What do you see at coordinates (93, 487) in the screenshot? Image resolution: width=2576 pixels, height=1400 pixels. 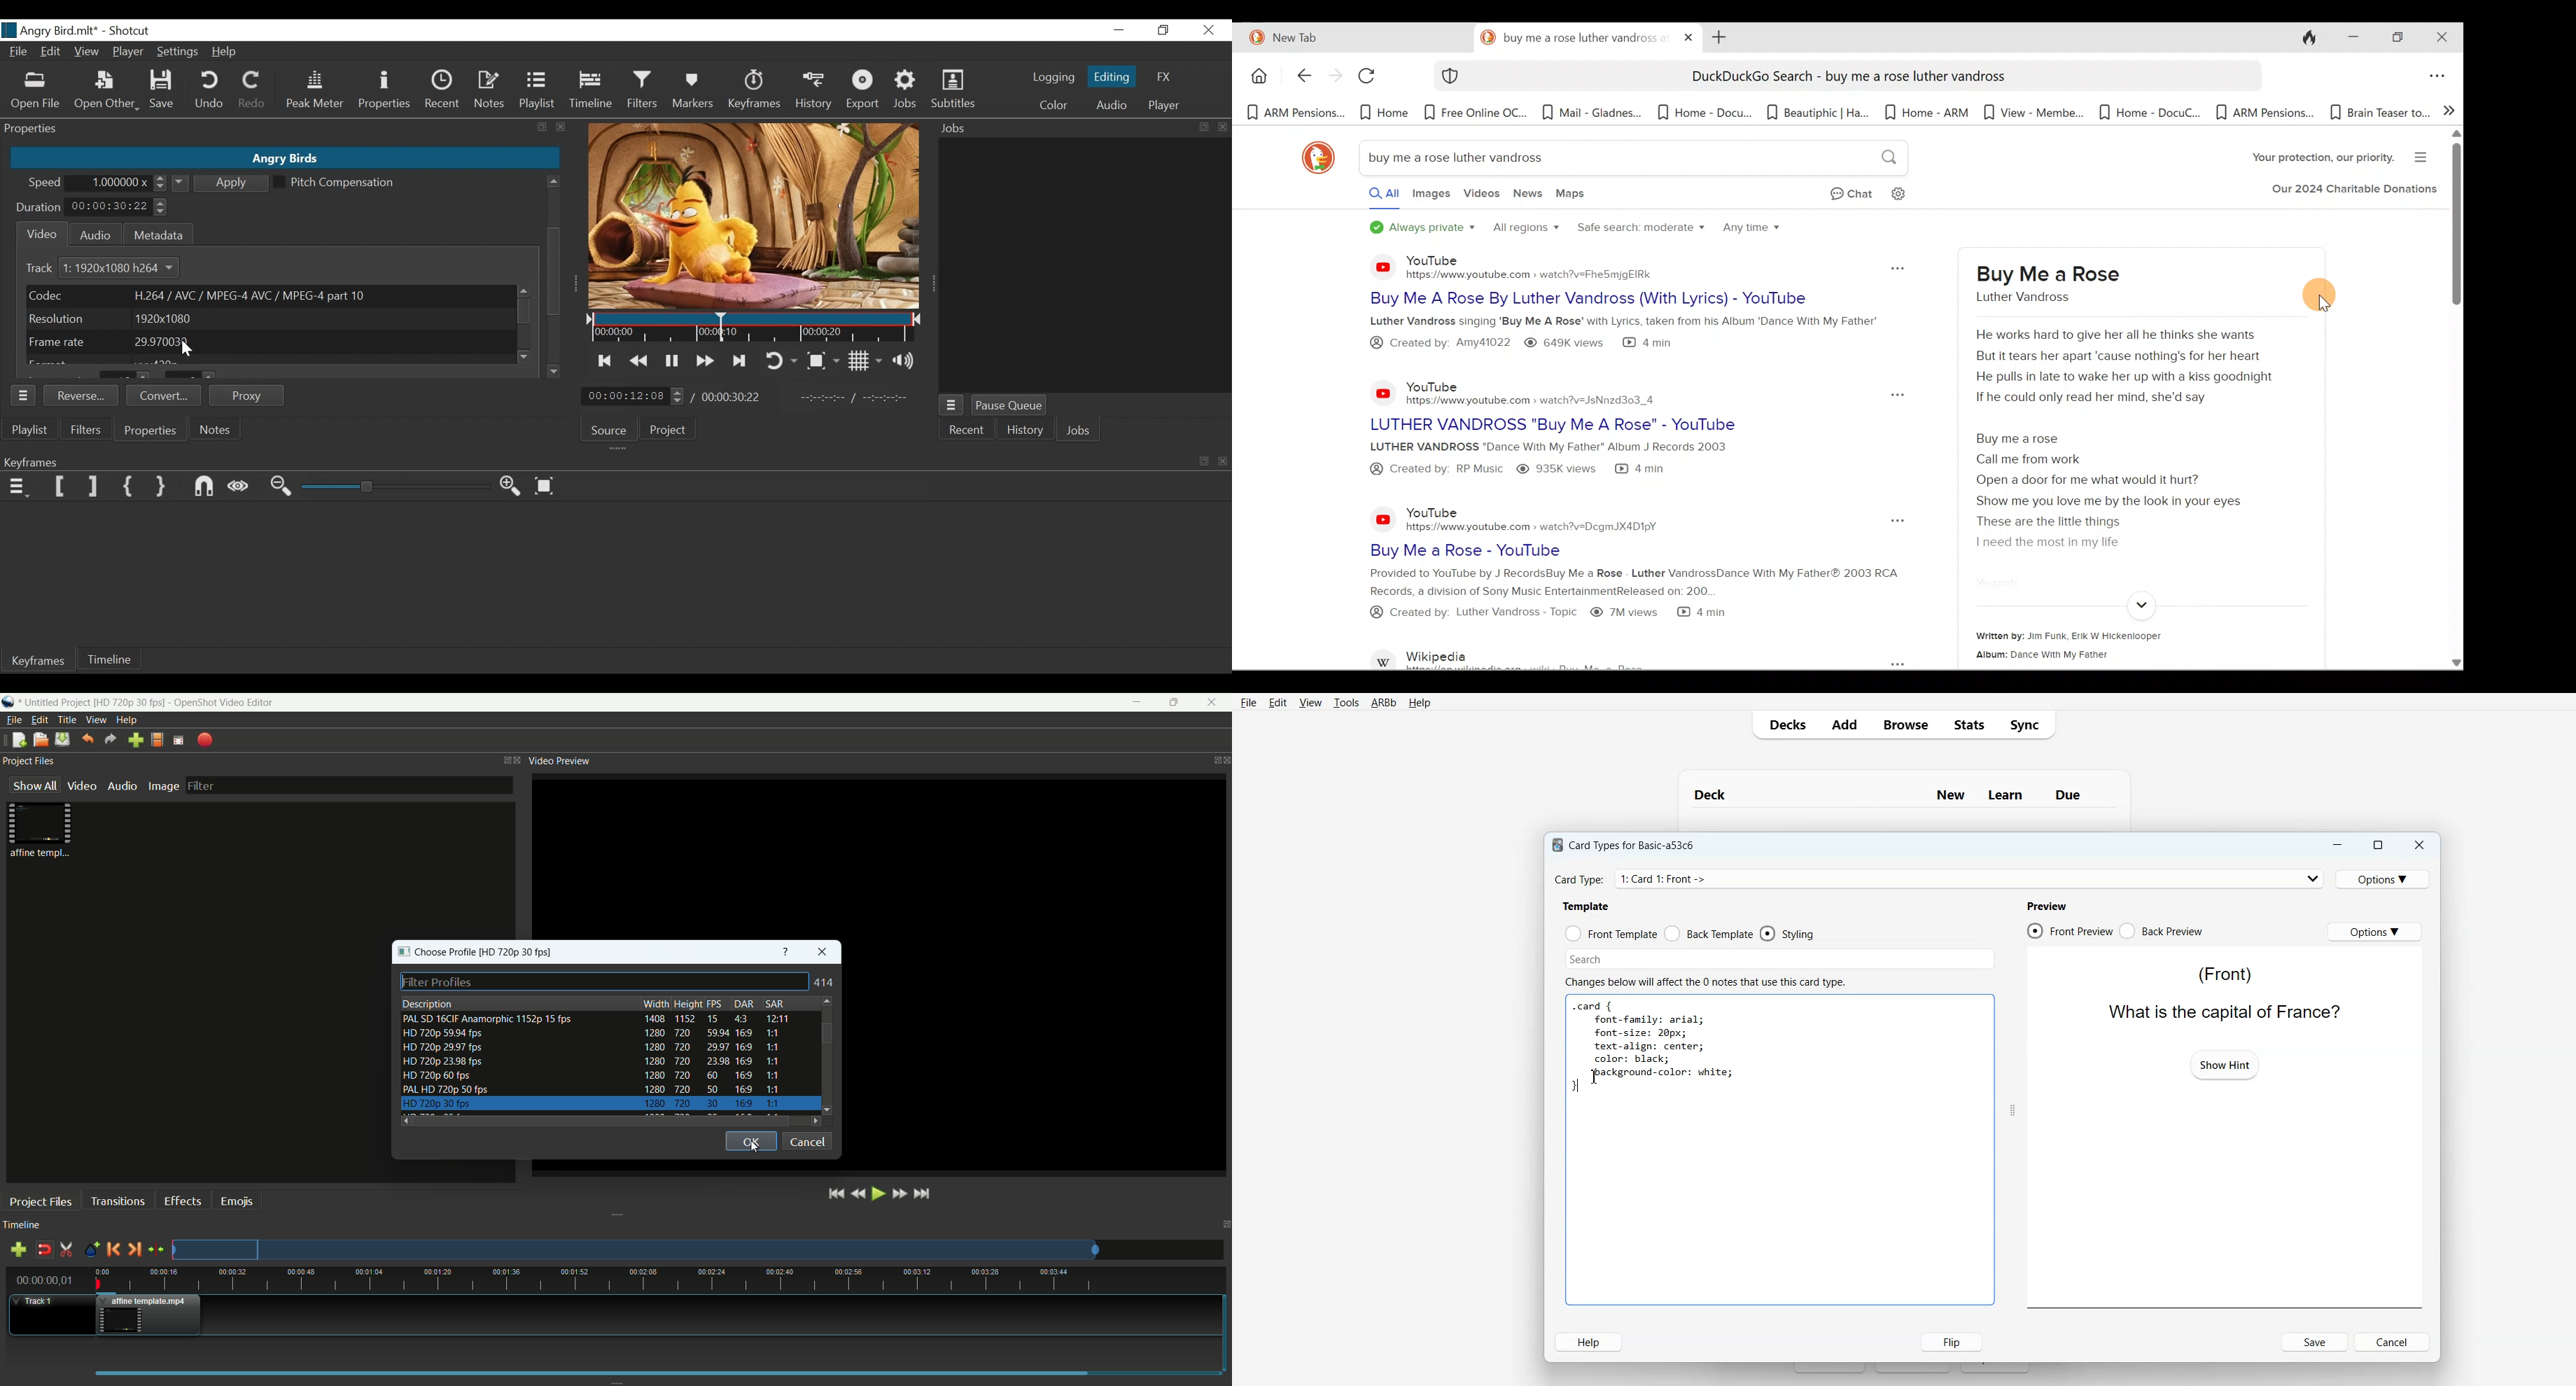 I see `Set Filter last` at bounding box center [93, 487].